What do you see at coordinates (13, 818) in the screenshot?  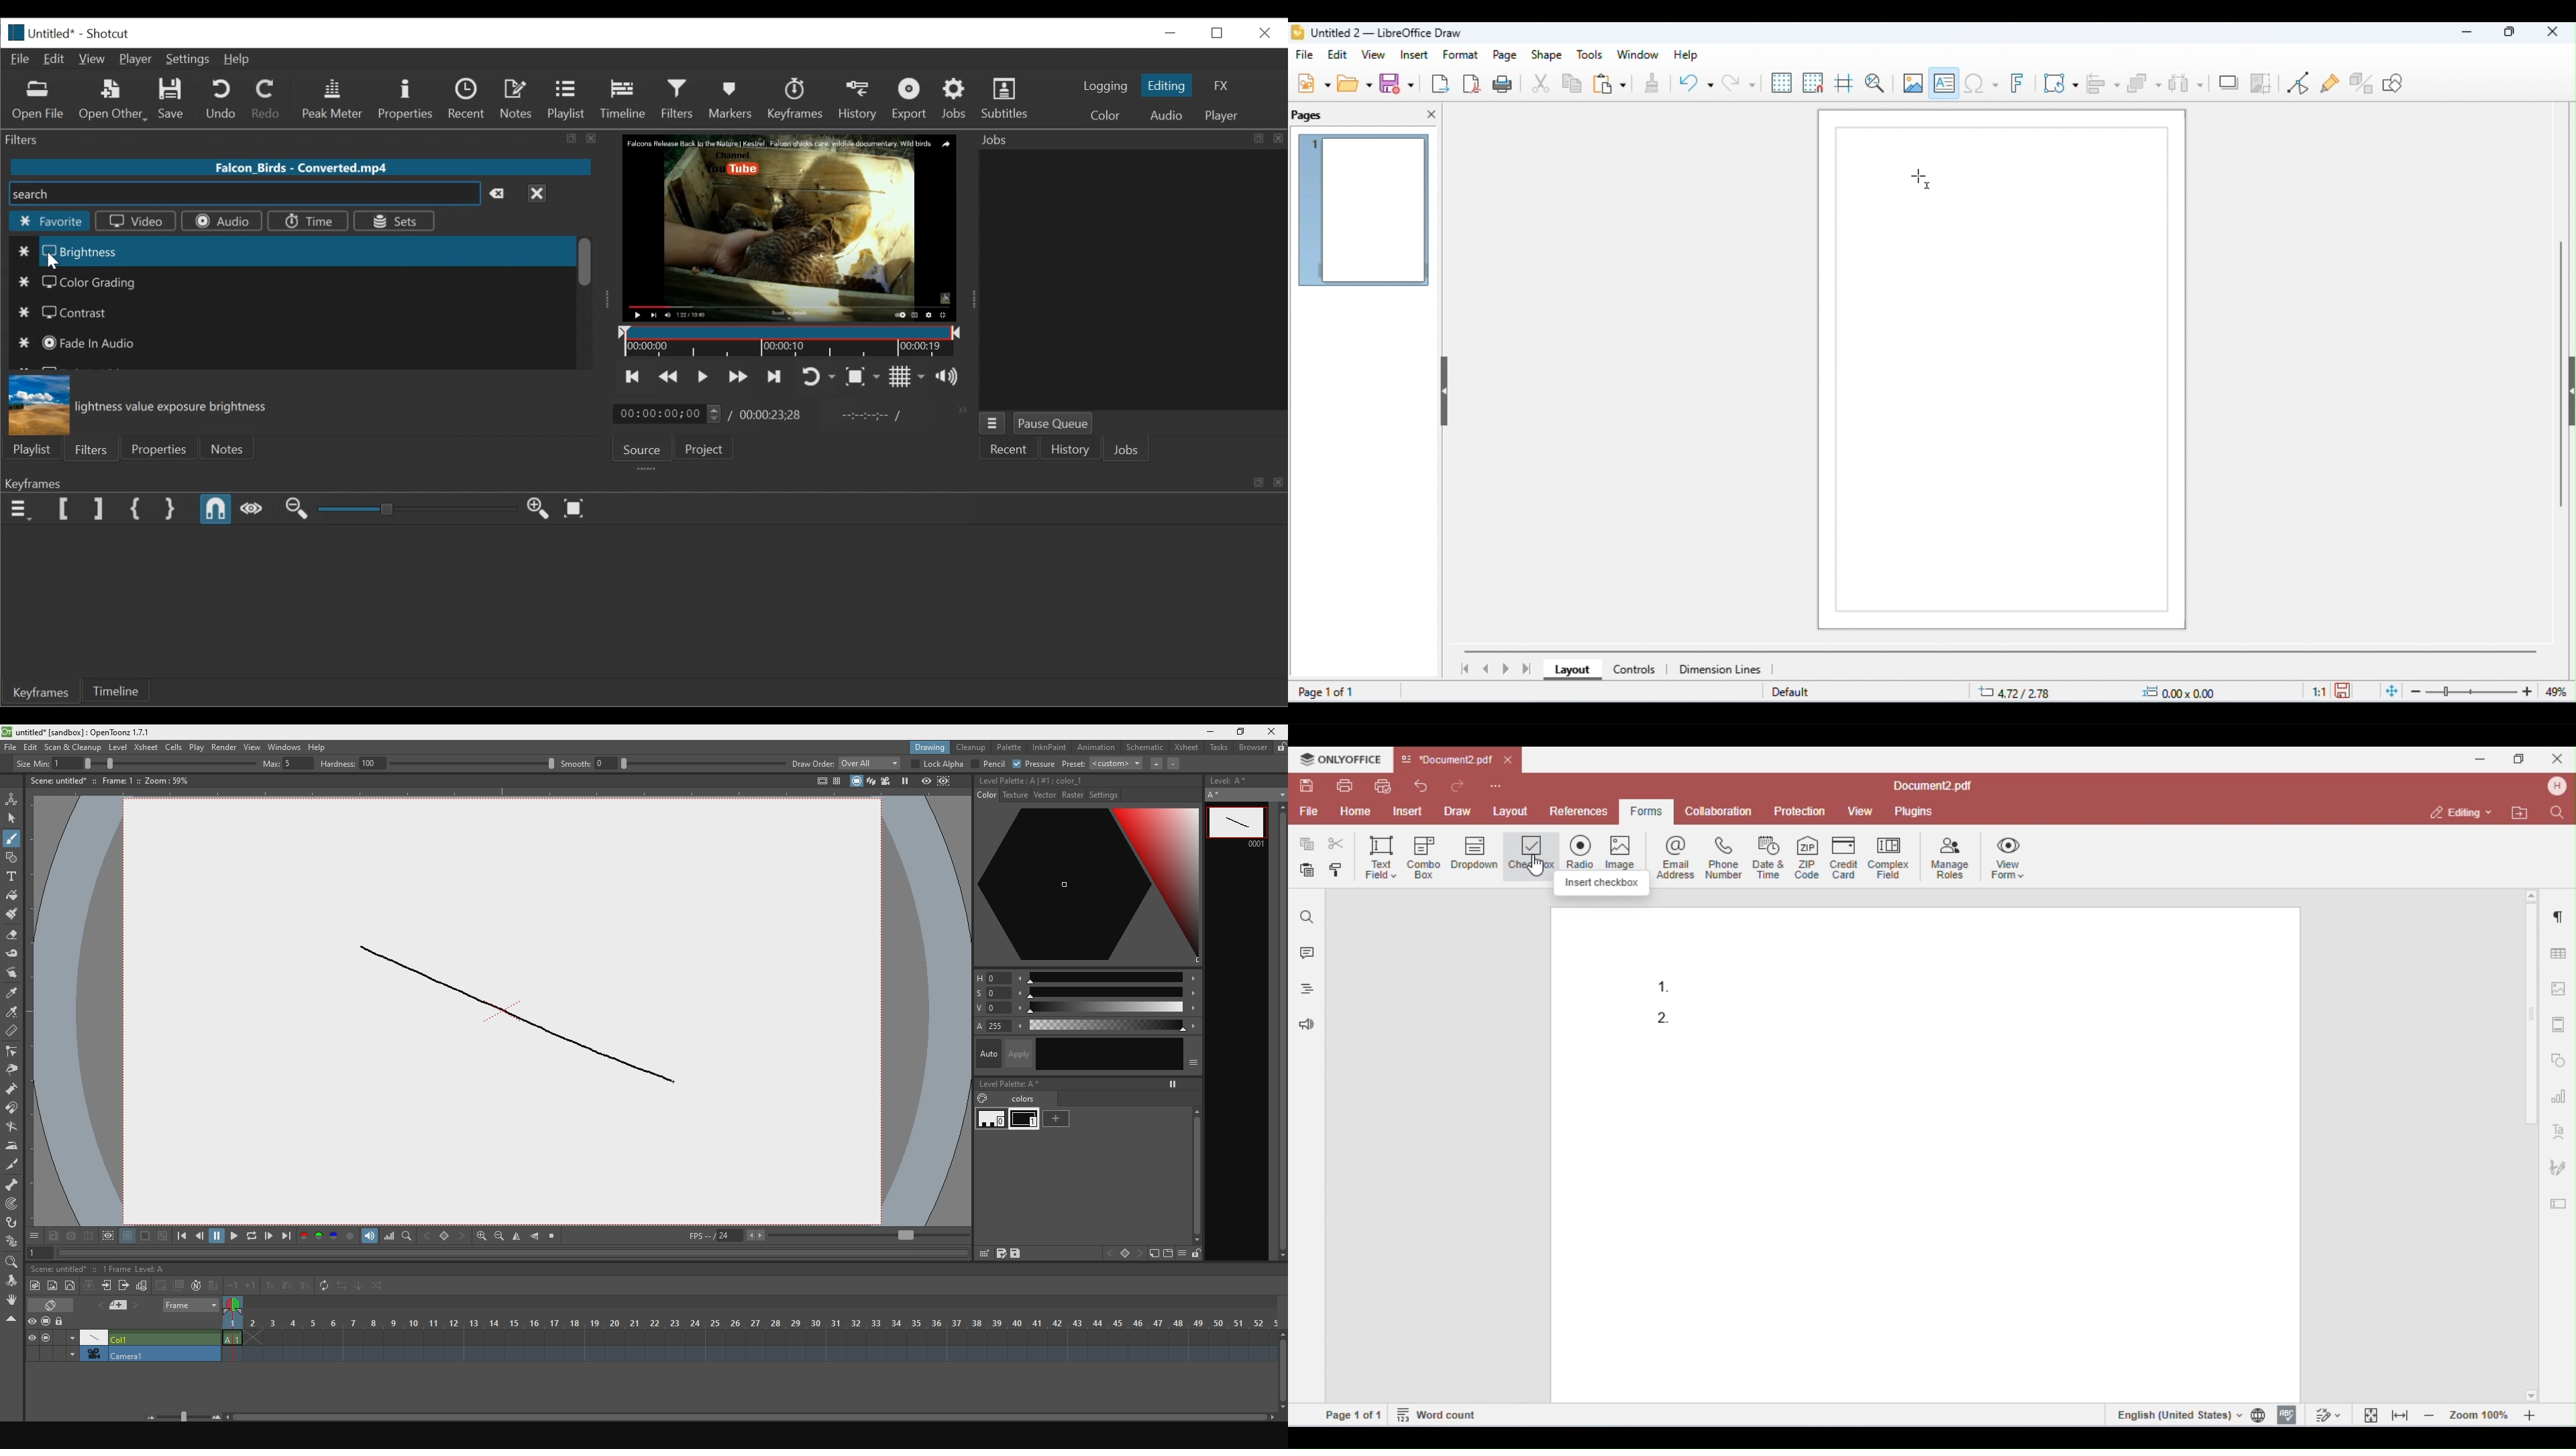 I see `select` at bounding box center [13, 818].